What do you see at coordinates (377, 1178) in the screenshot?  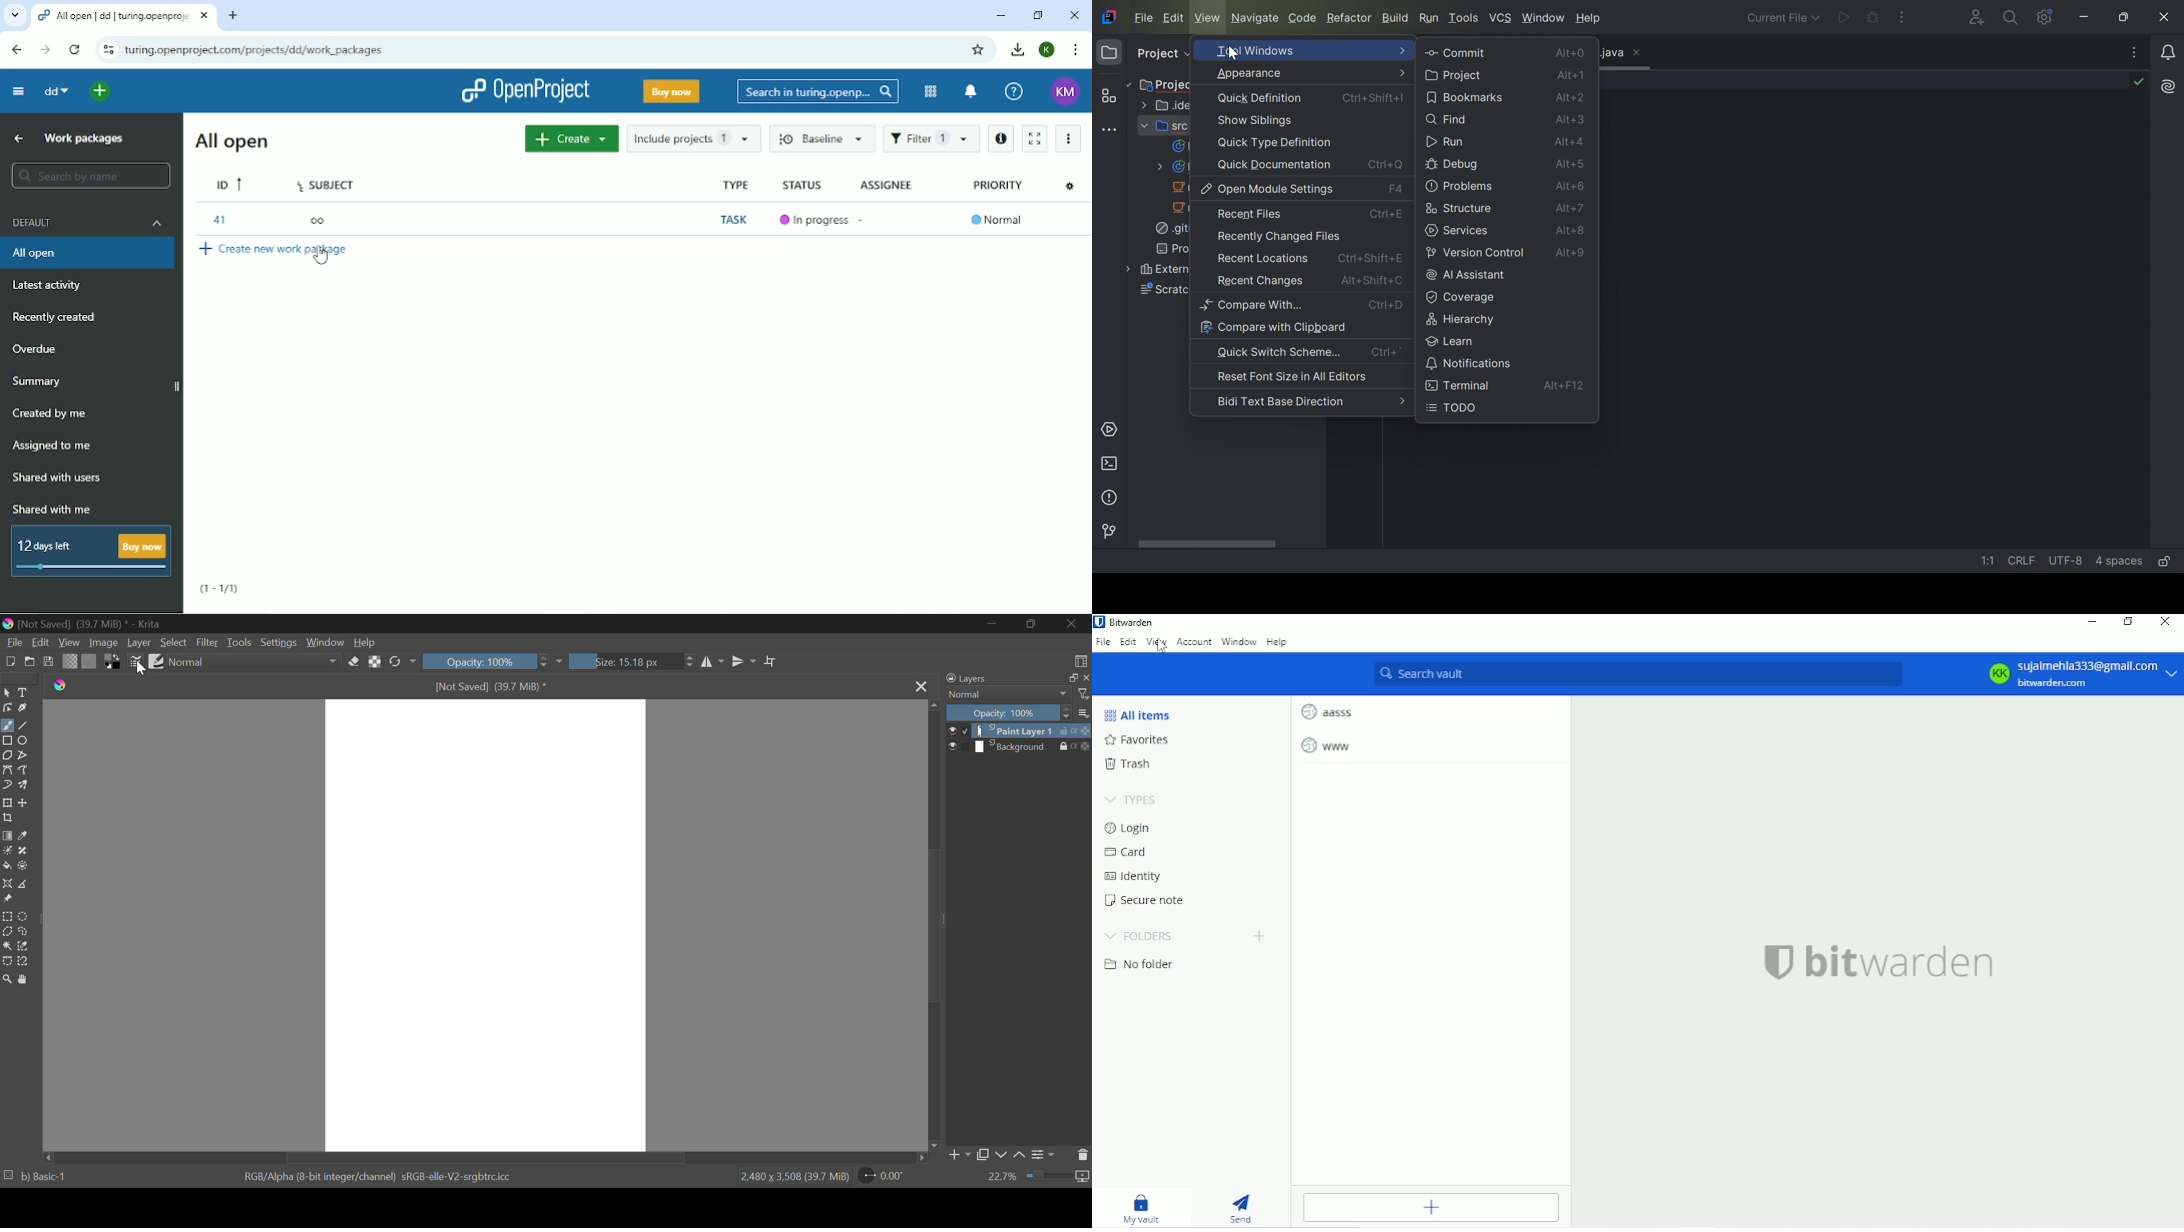 I see `RGB/Alpha (8-bit integer/channel) sRGB-elle-V2-srgbtrcicc` at bounding box center [377, 1178].